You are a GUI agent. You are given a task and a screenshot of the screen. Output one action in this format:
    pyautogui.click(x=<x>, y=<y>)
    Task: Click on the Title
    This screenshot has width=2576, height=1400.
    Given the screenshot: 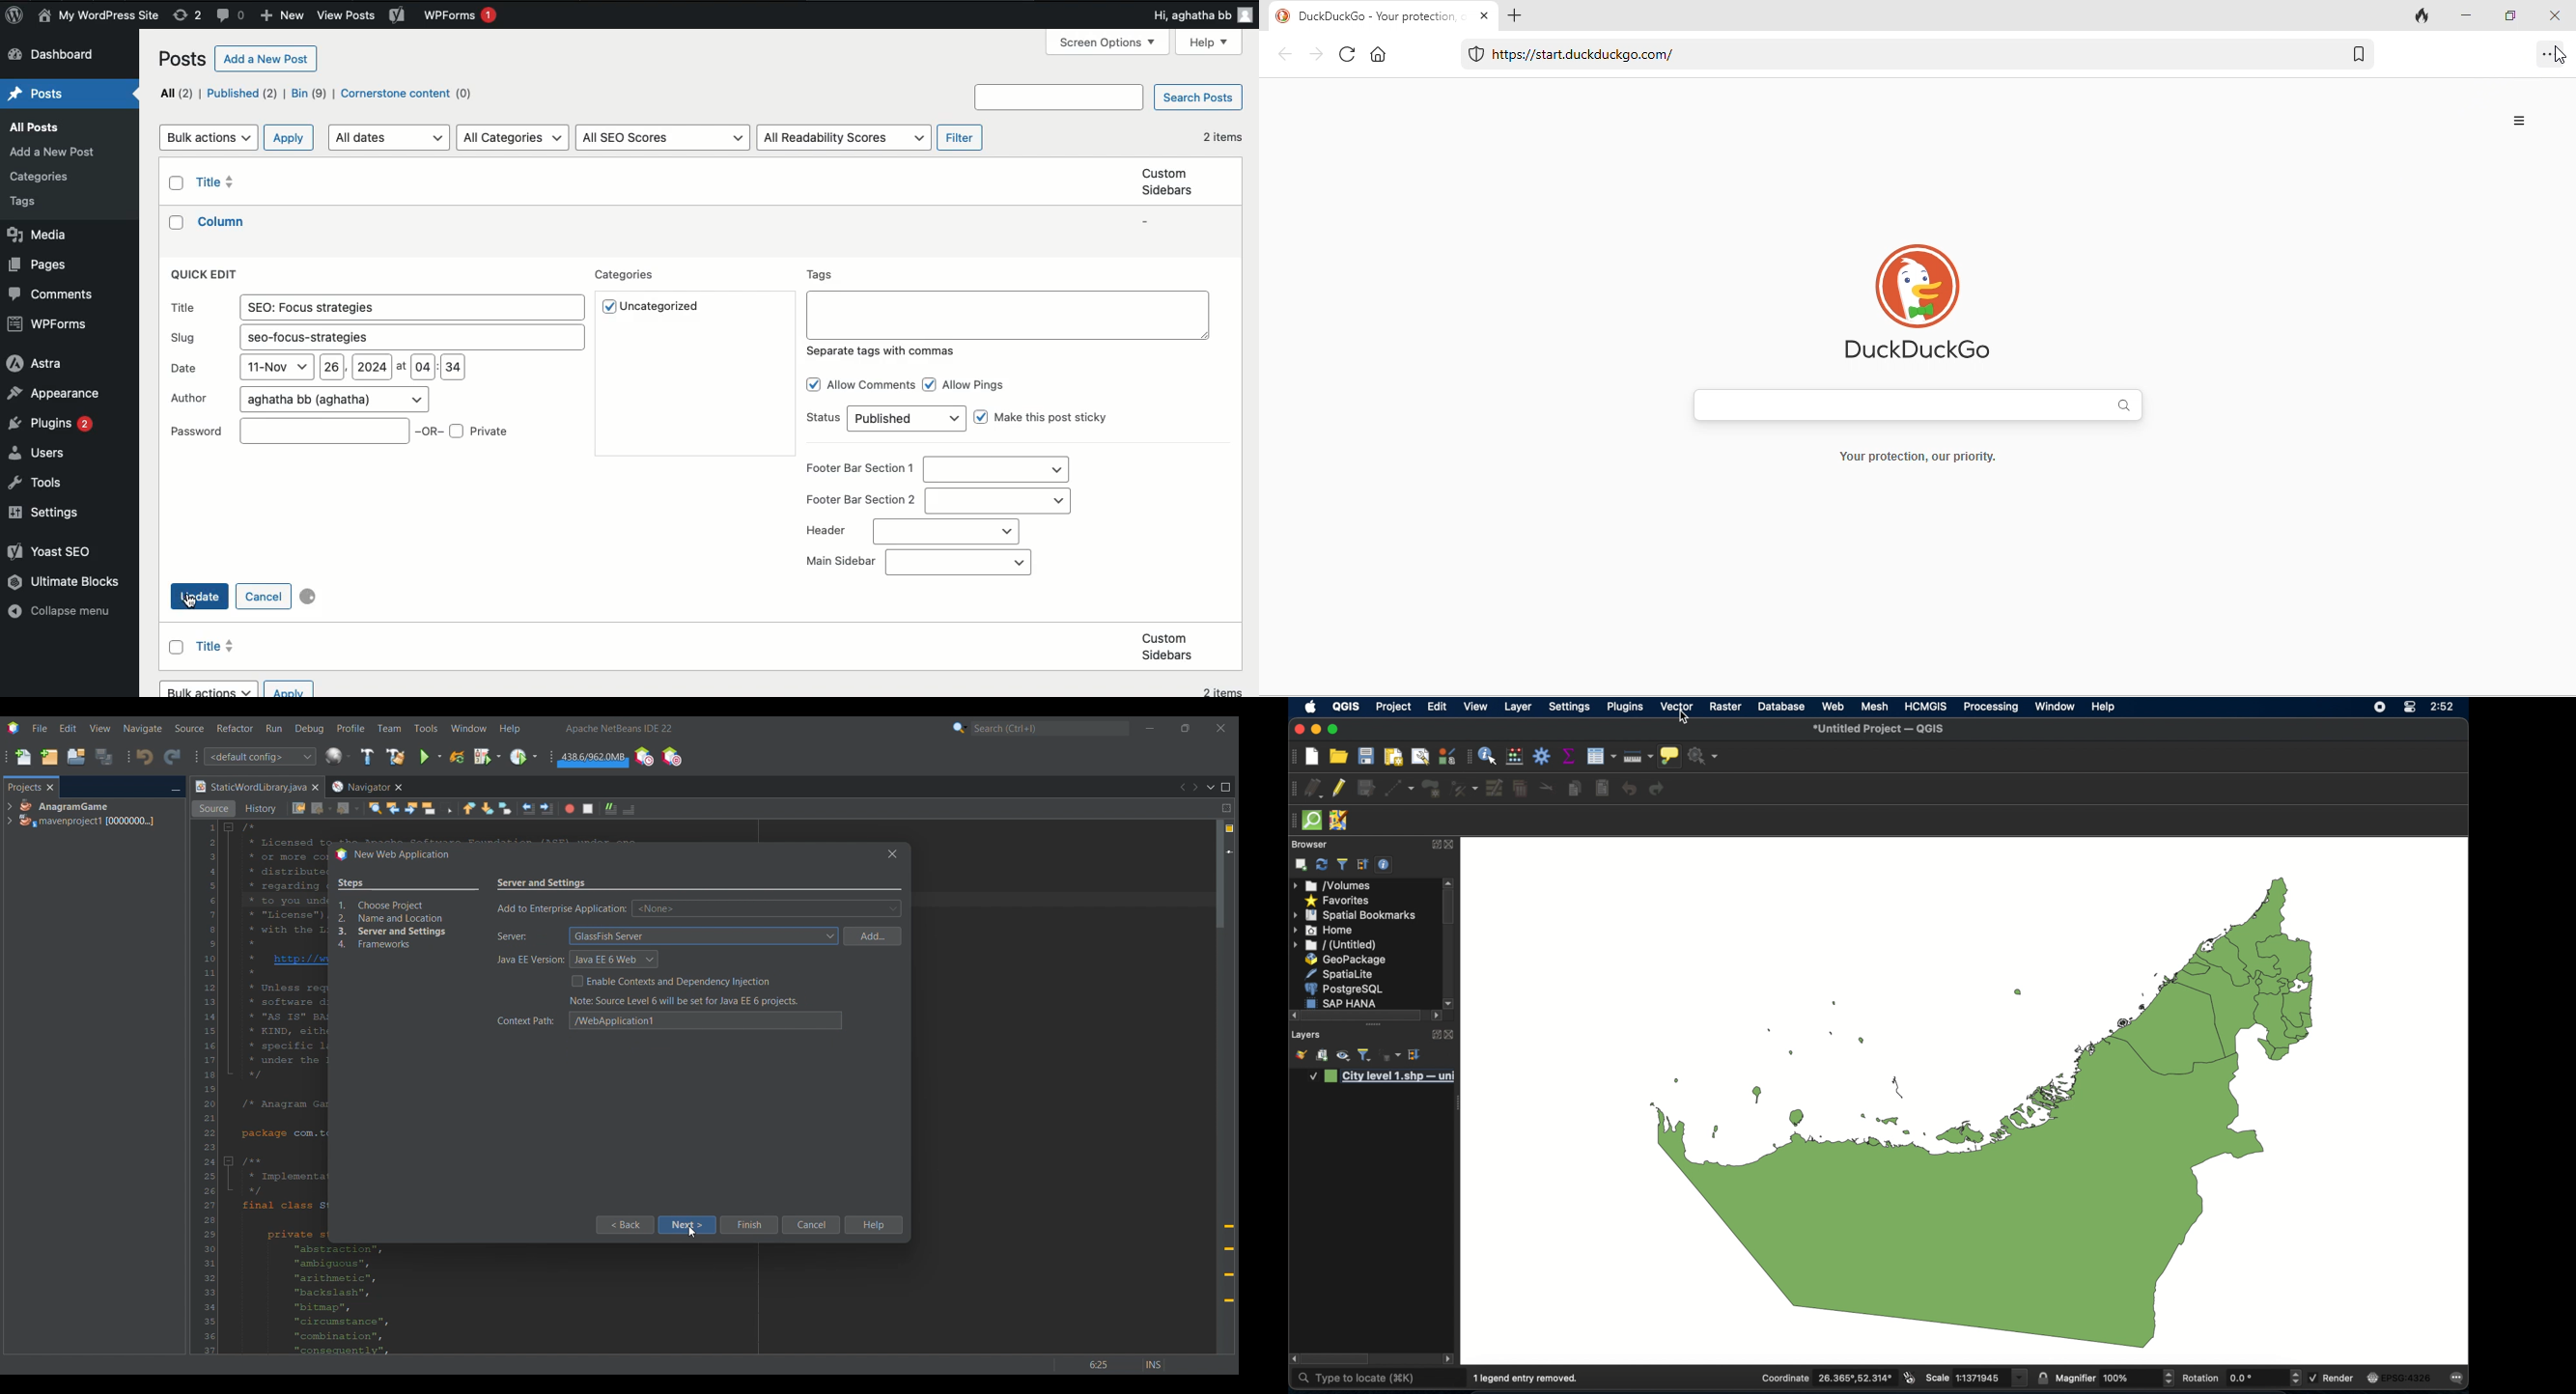 What is the action you would take?
    pyautogui.click(x=412, y=306)
    